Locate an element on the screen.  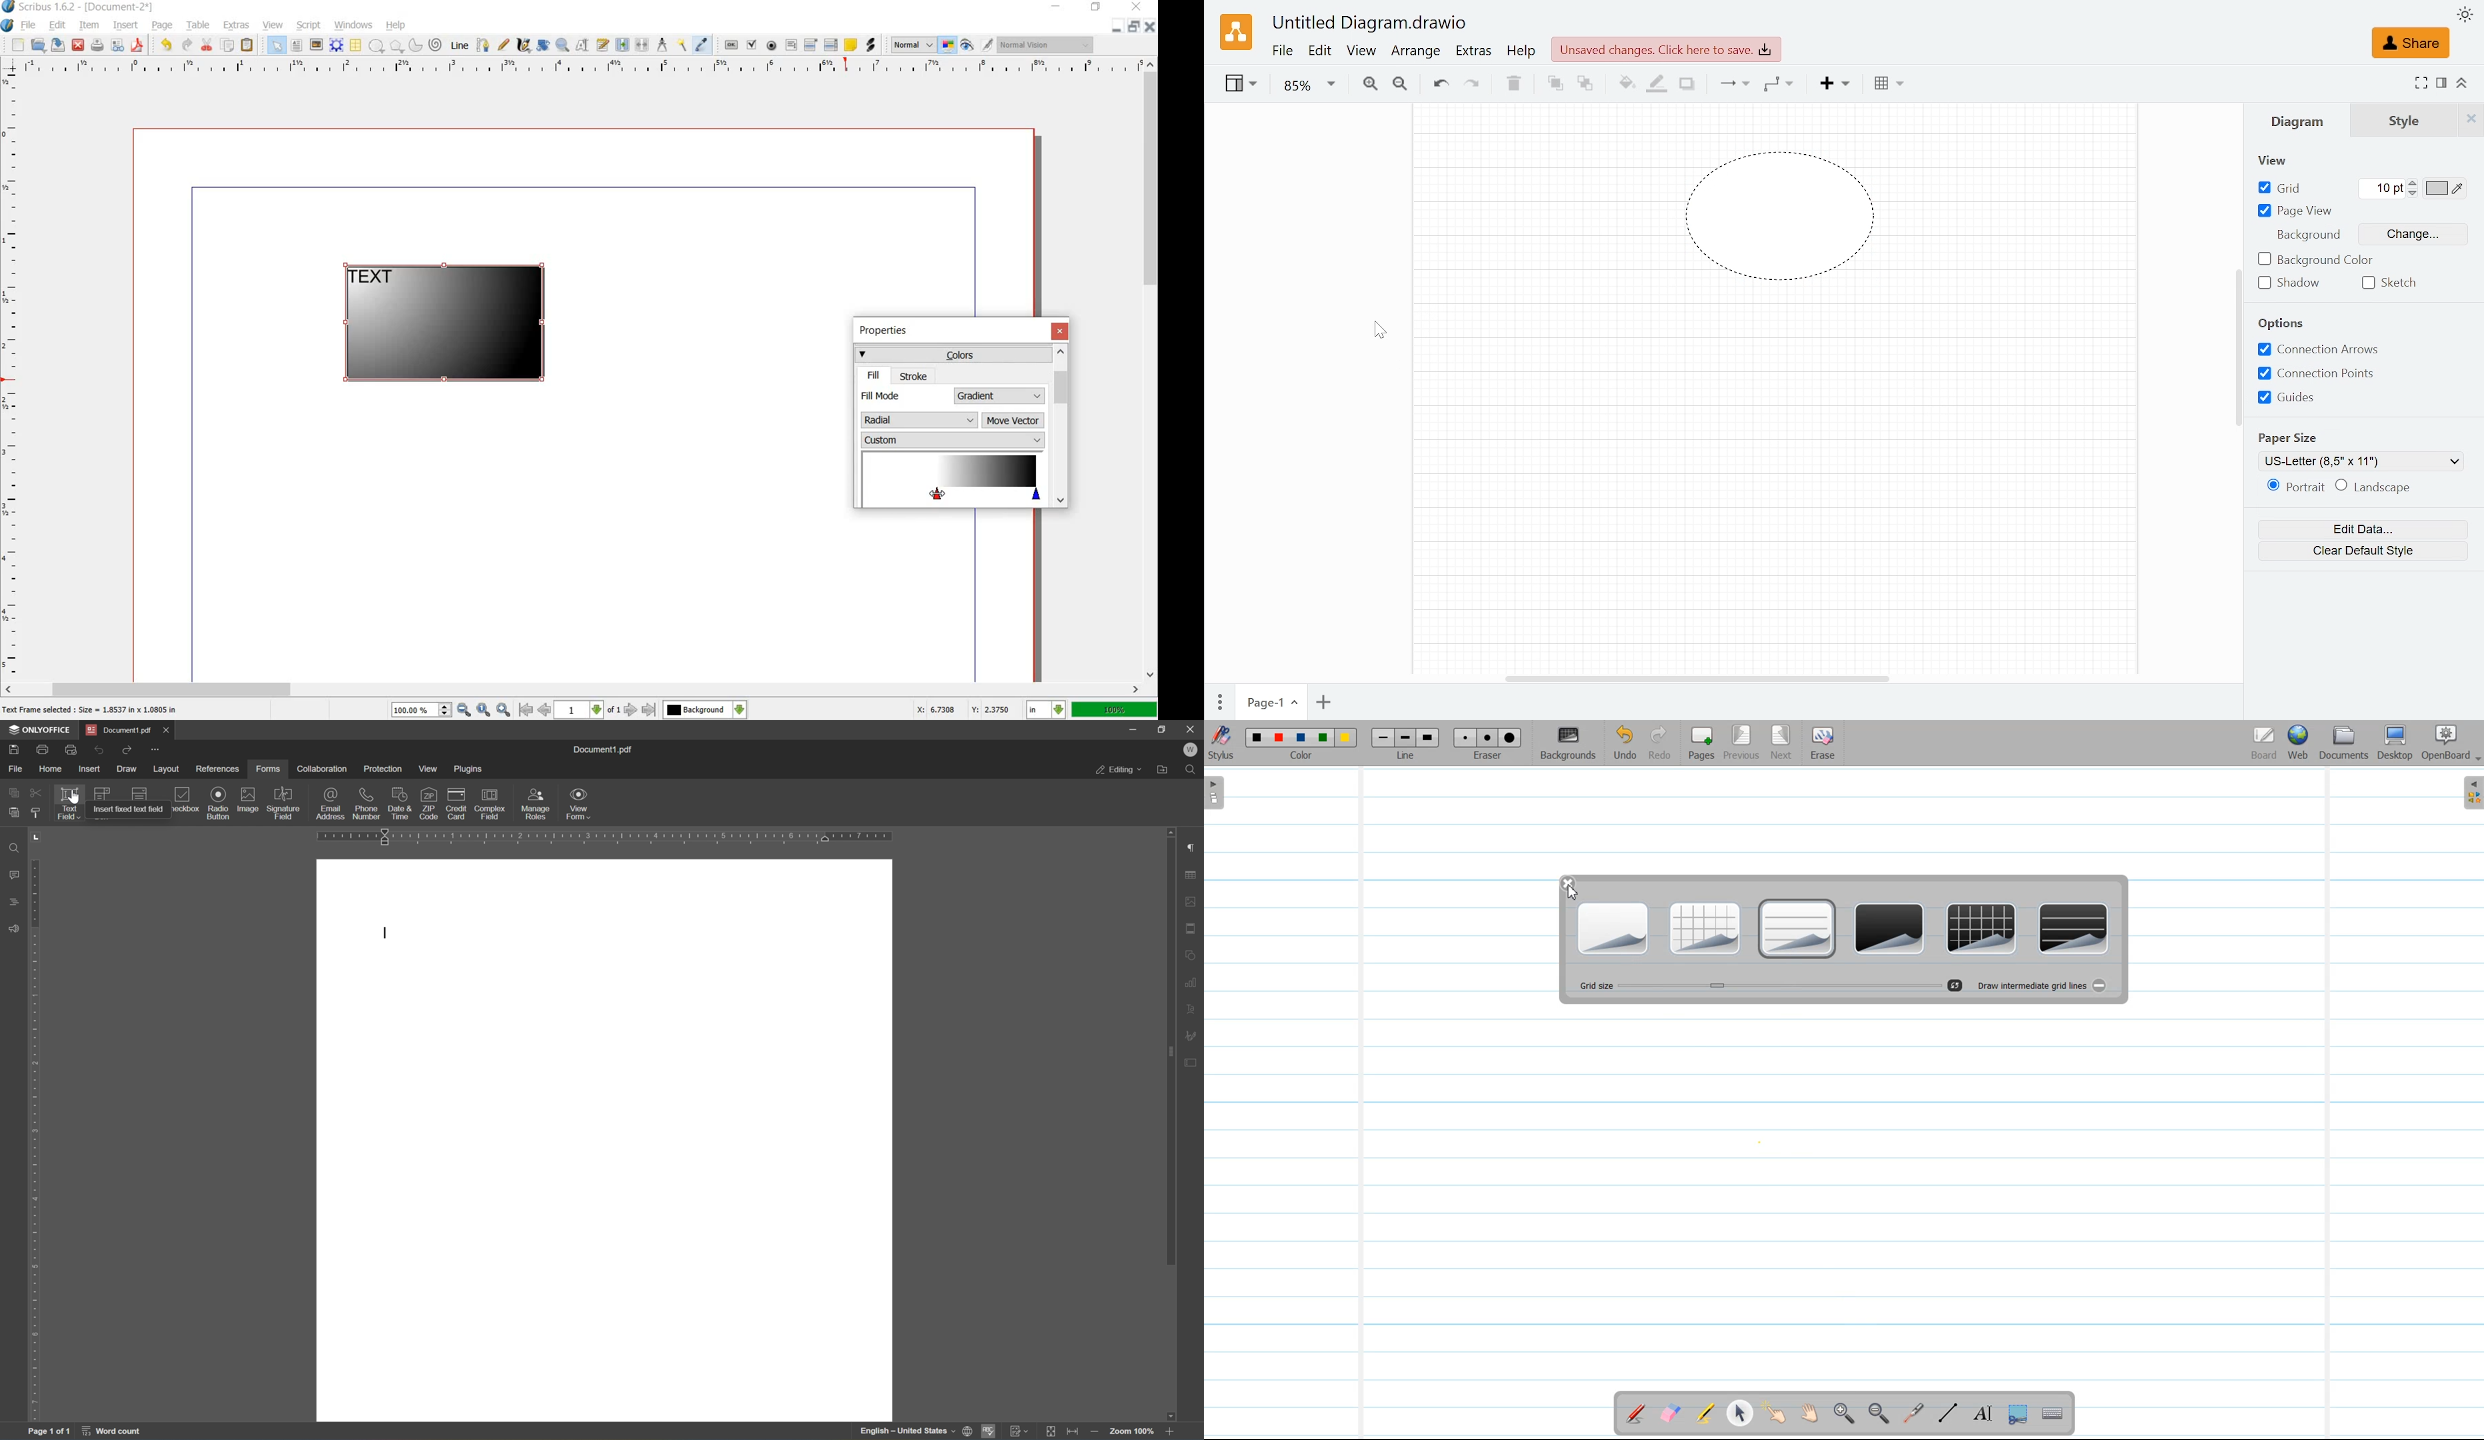
close is located at coordinates (1060, 331).